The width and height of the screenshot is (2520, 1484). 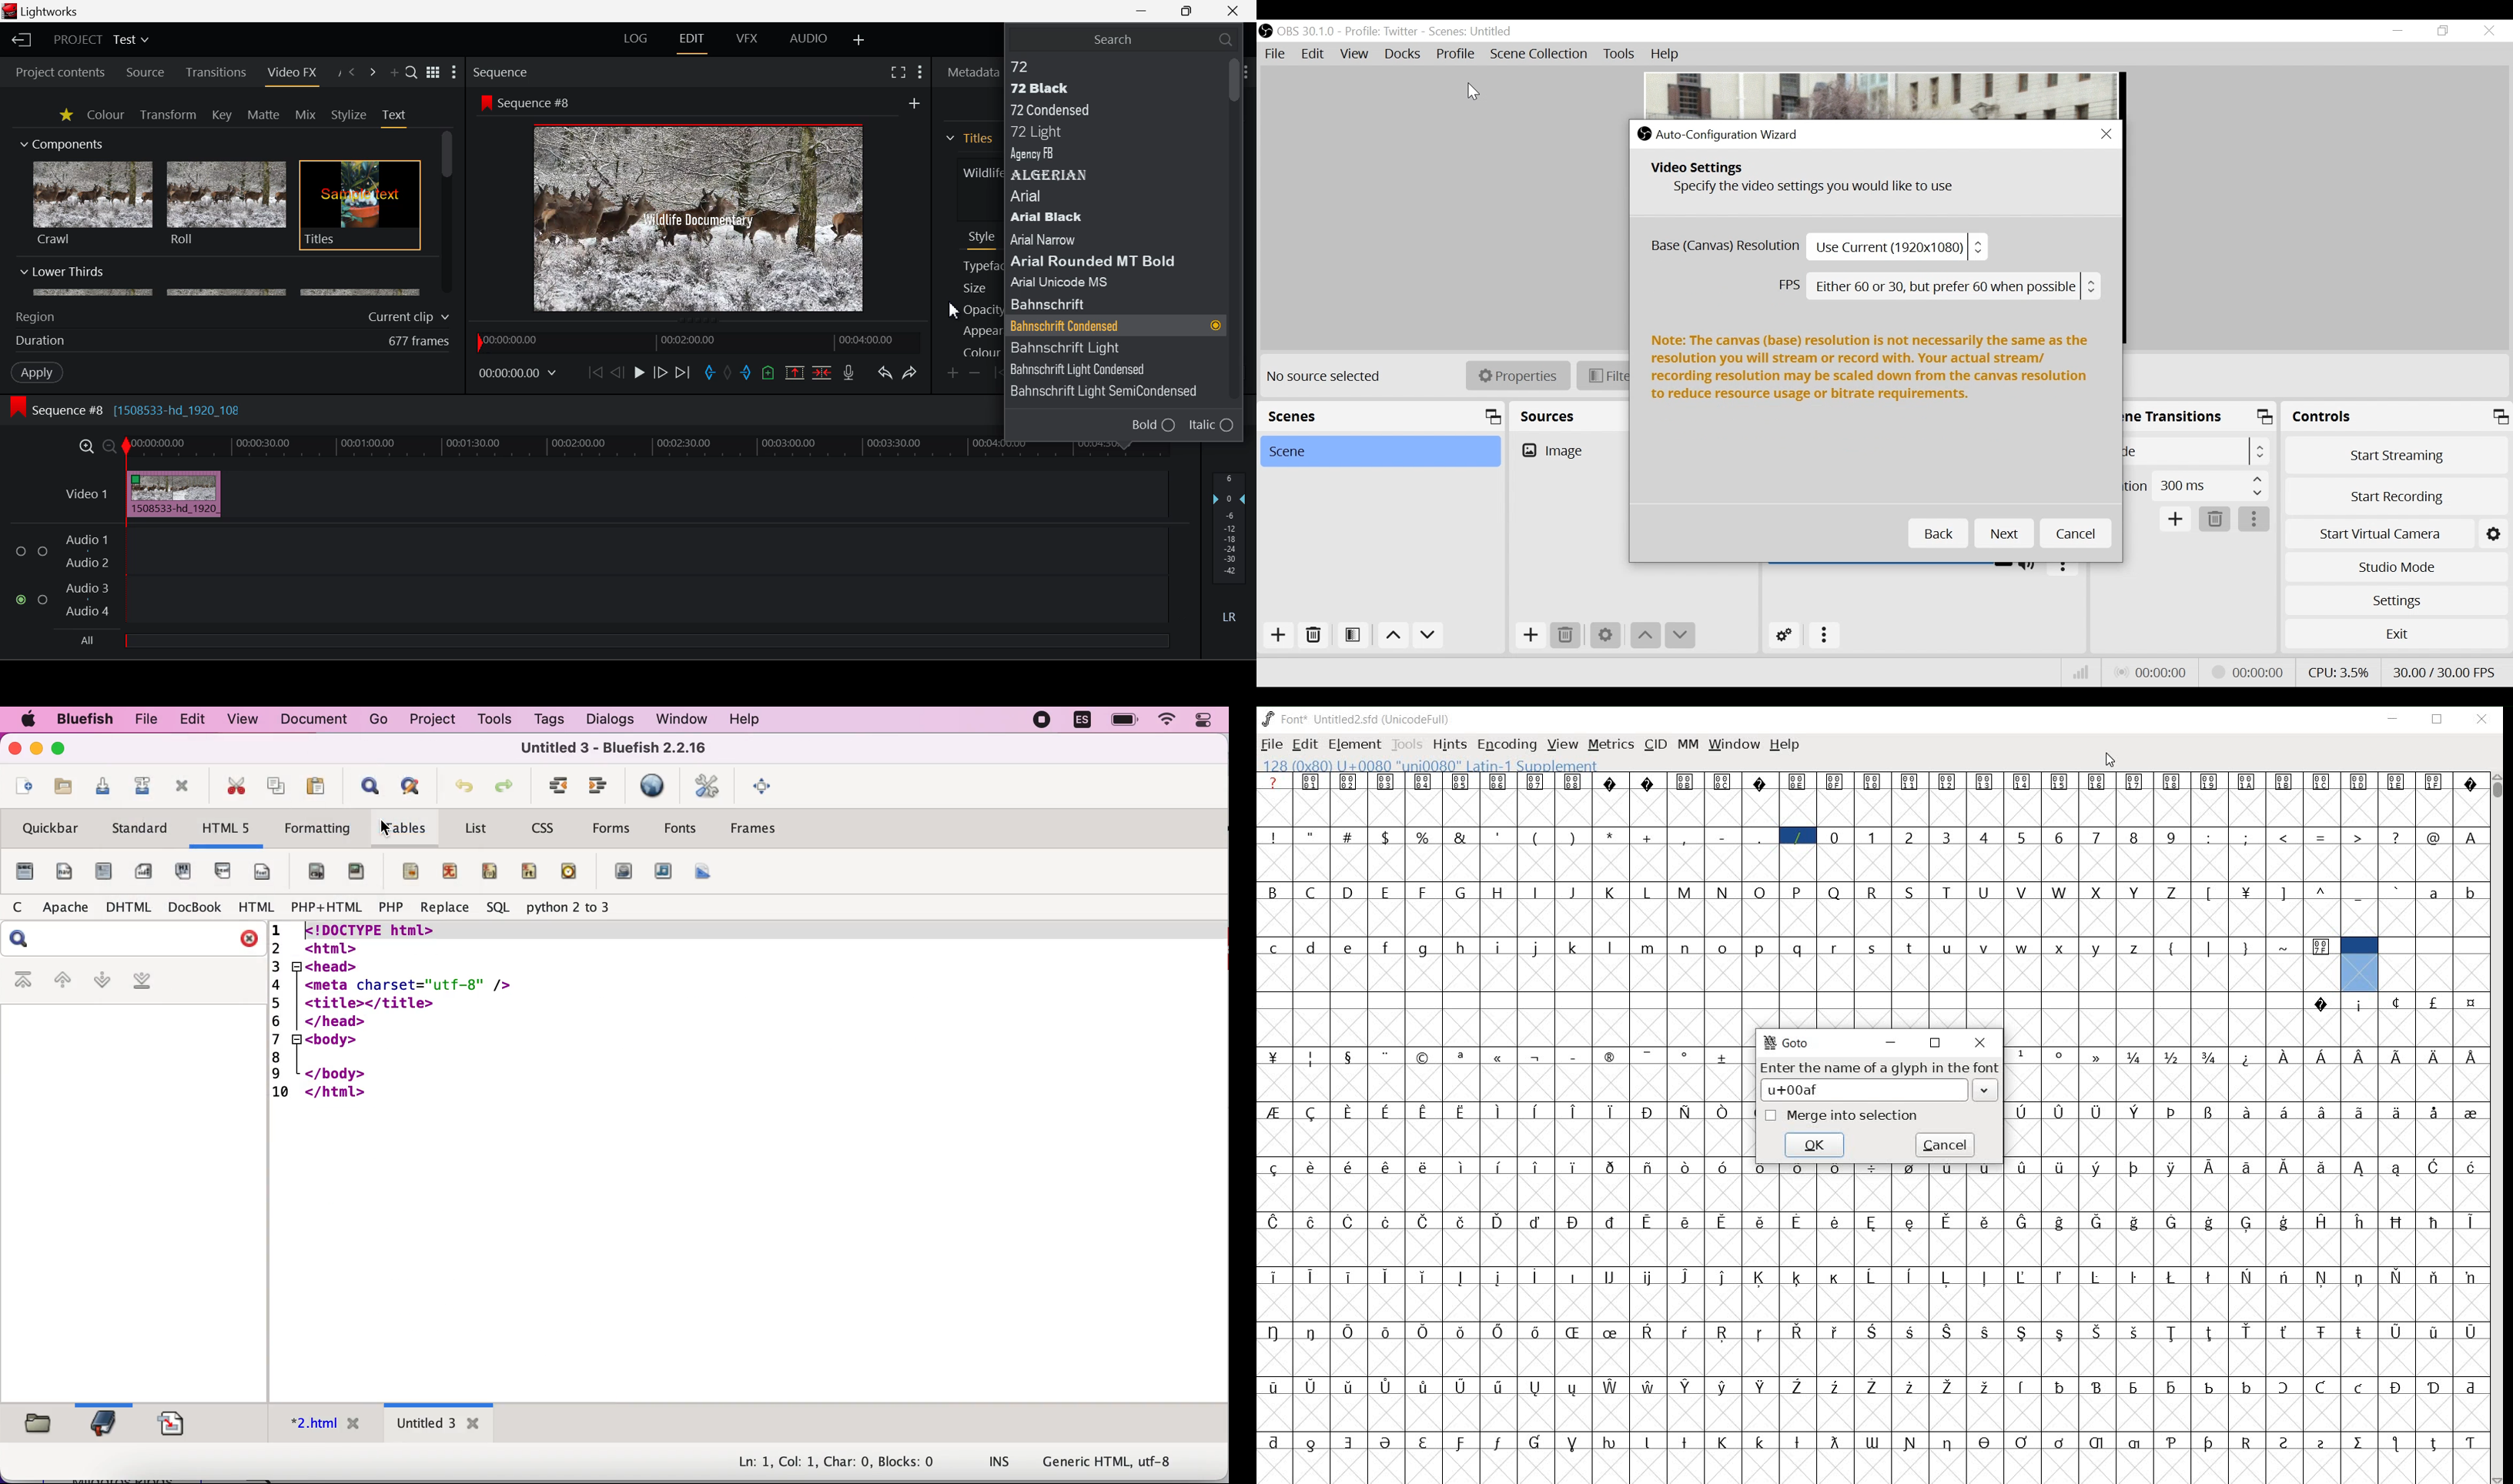 What do you see at coordinates (1277, 54) in the screenshot?
I see `File` at bounding box center [1277, 54].